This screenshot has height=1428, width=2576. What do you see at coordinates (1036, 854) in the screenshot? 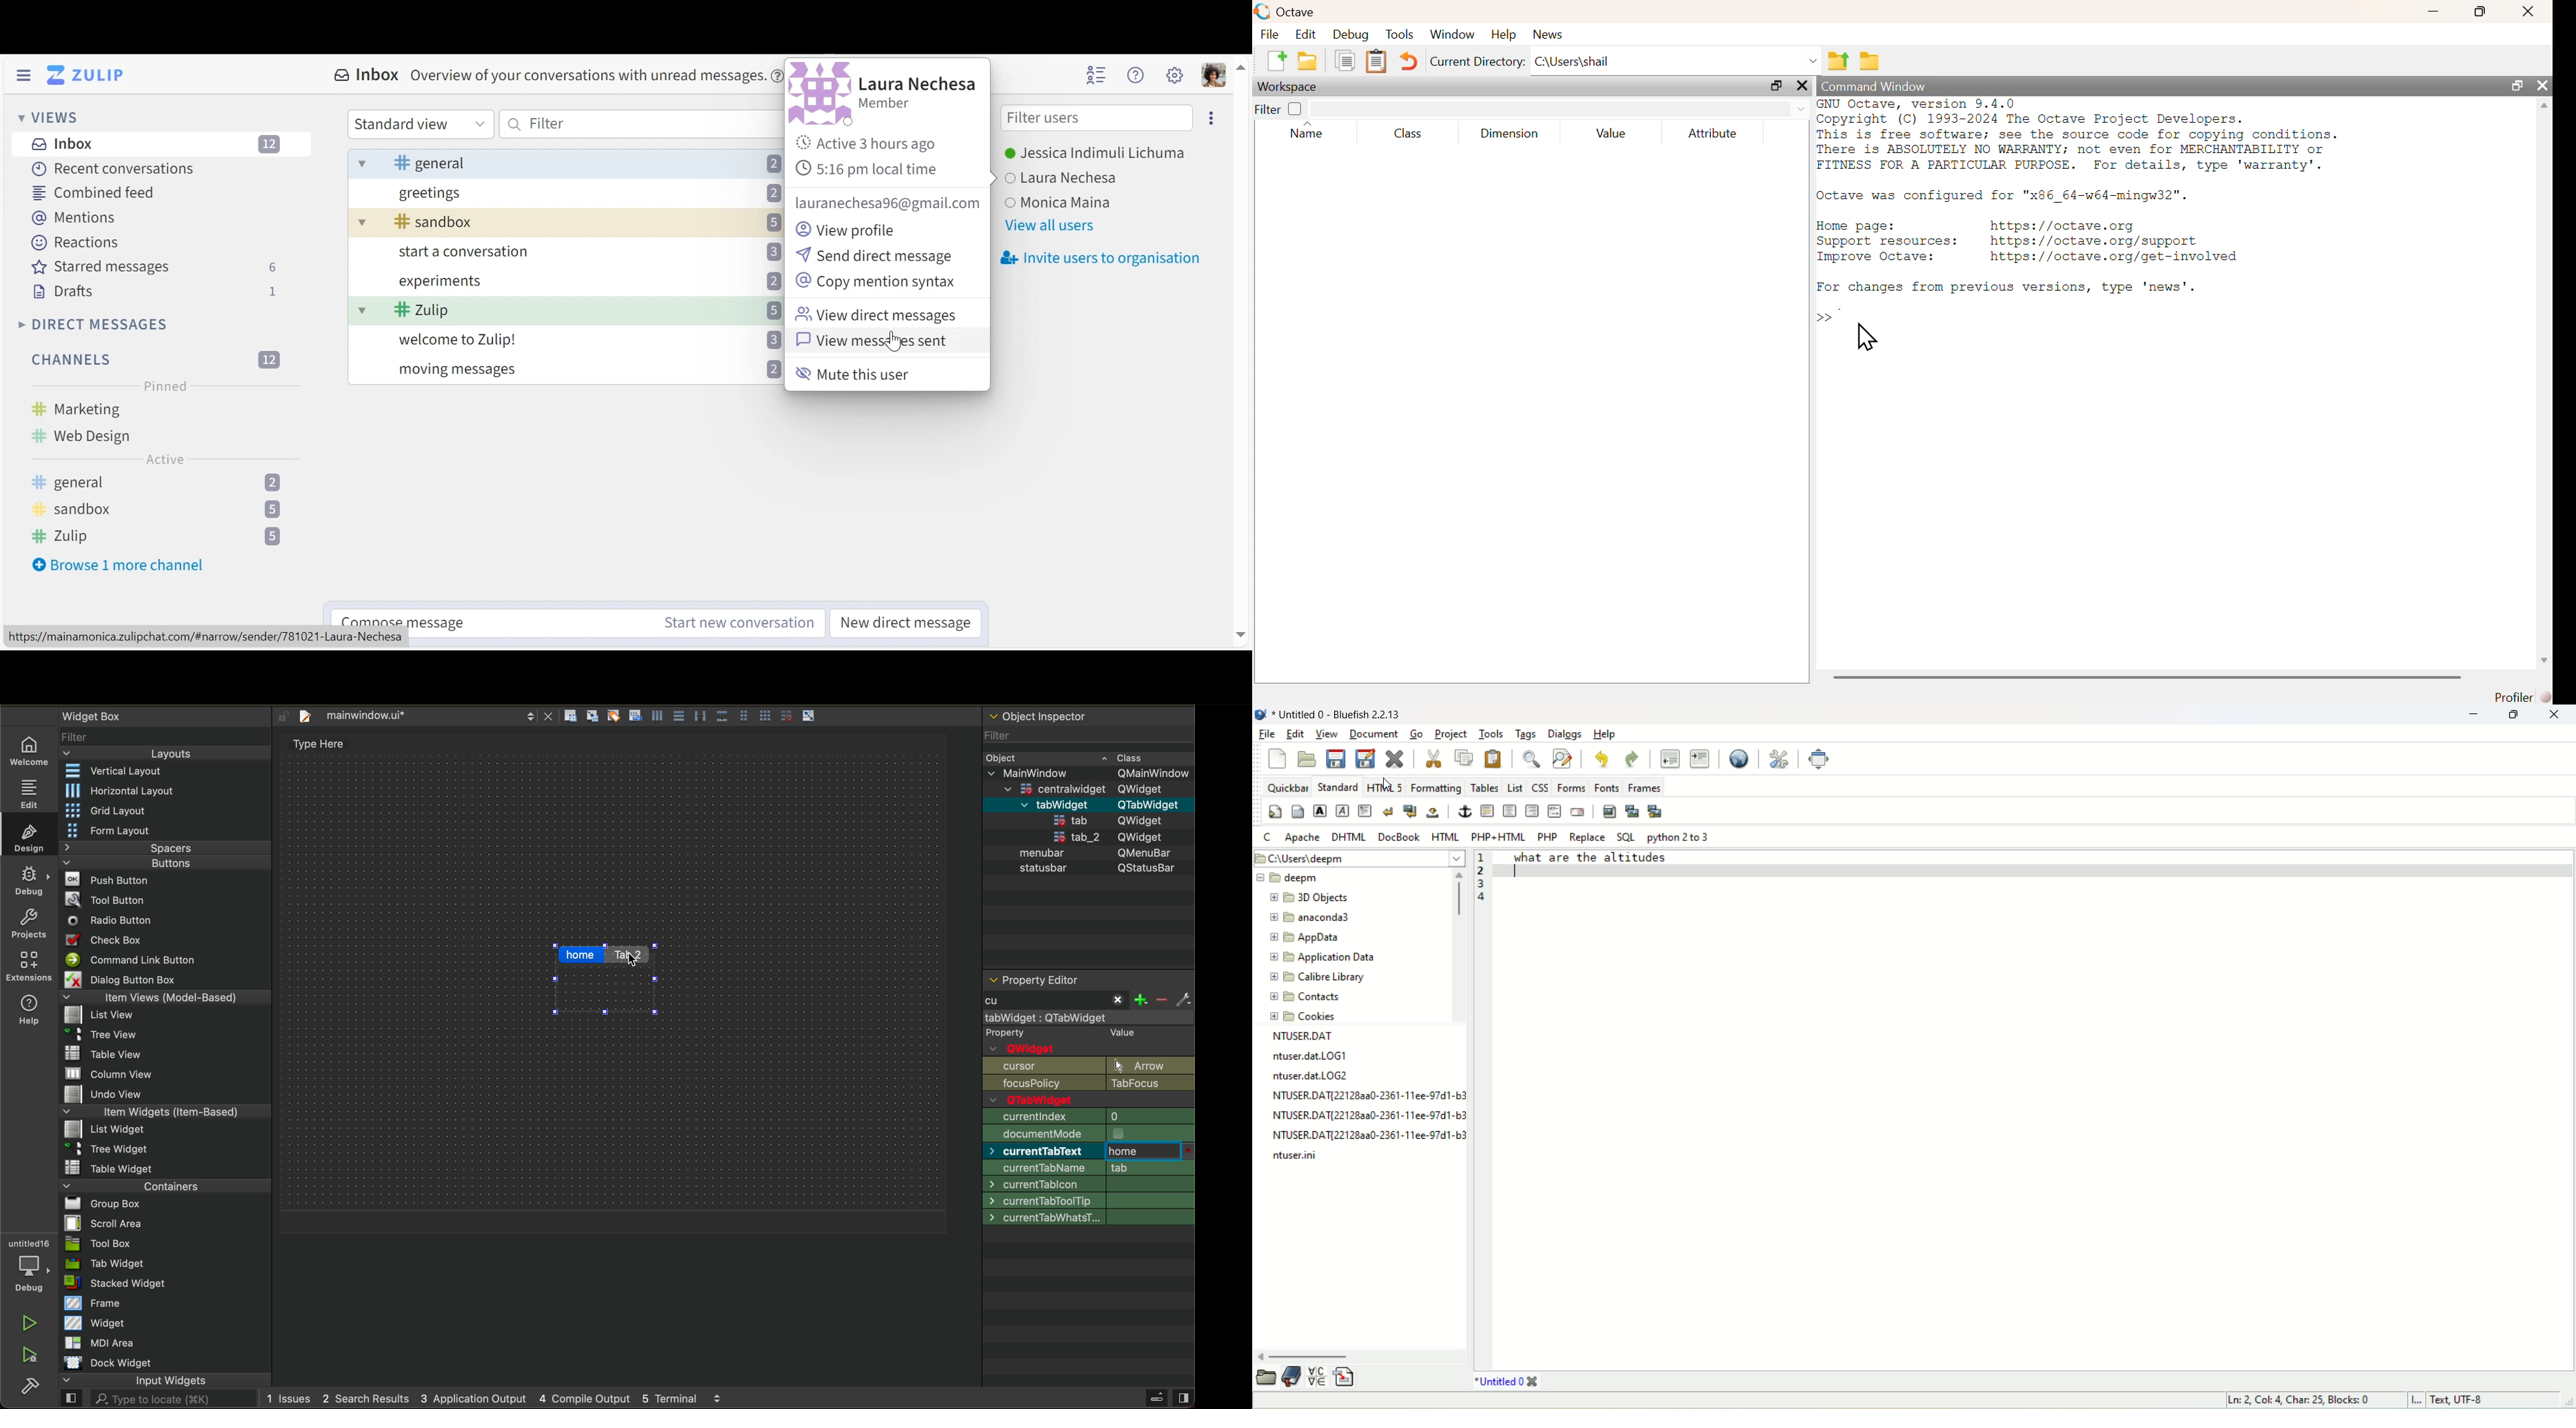
I see `menubar` at bounding box center [1036, 854].